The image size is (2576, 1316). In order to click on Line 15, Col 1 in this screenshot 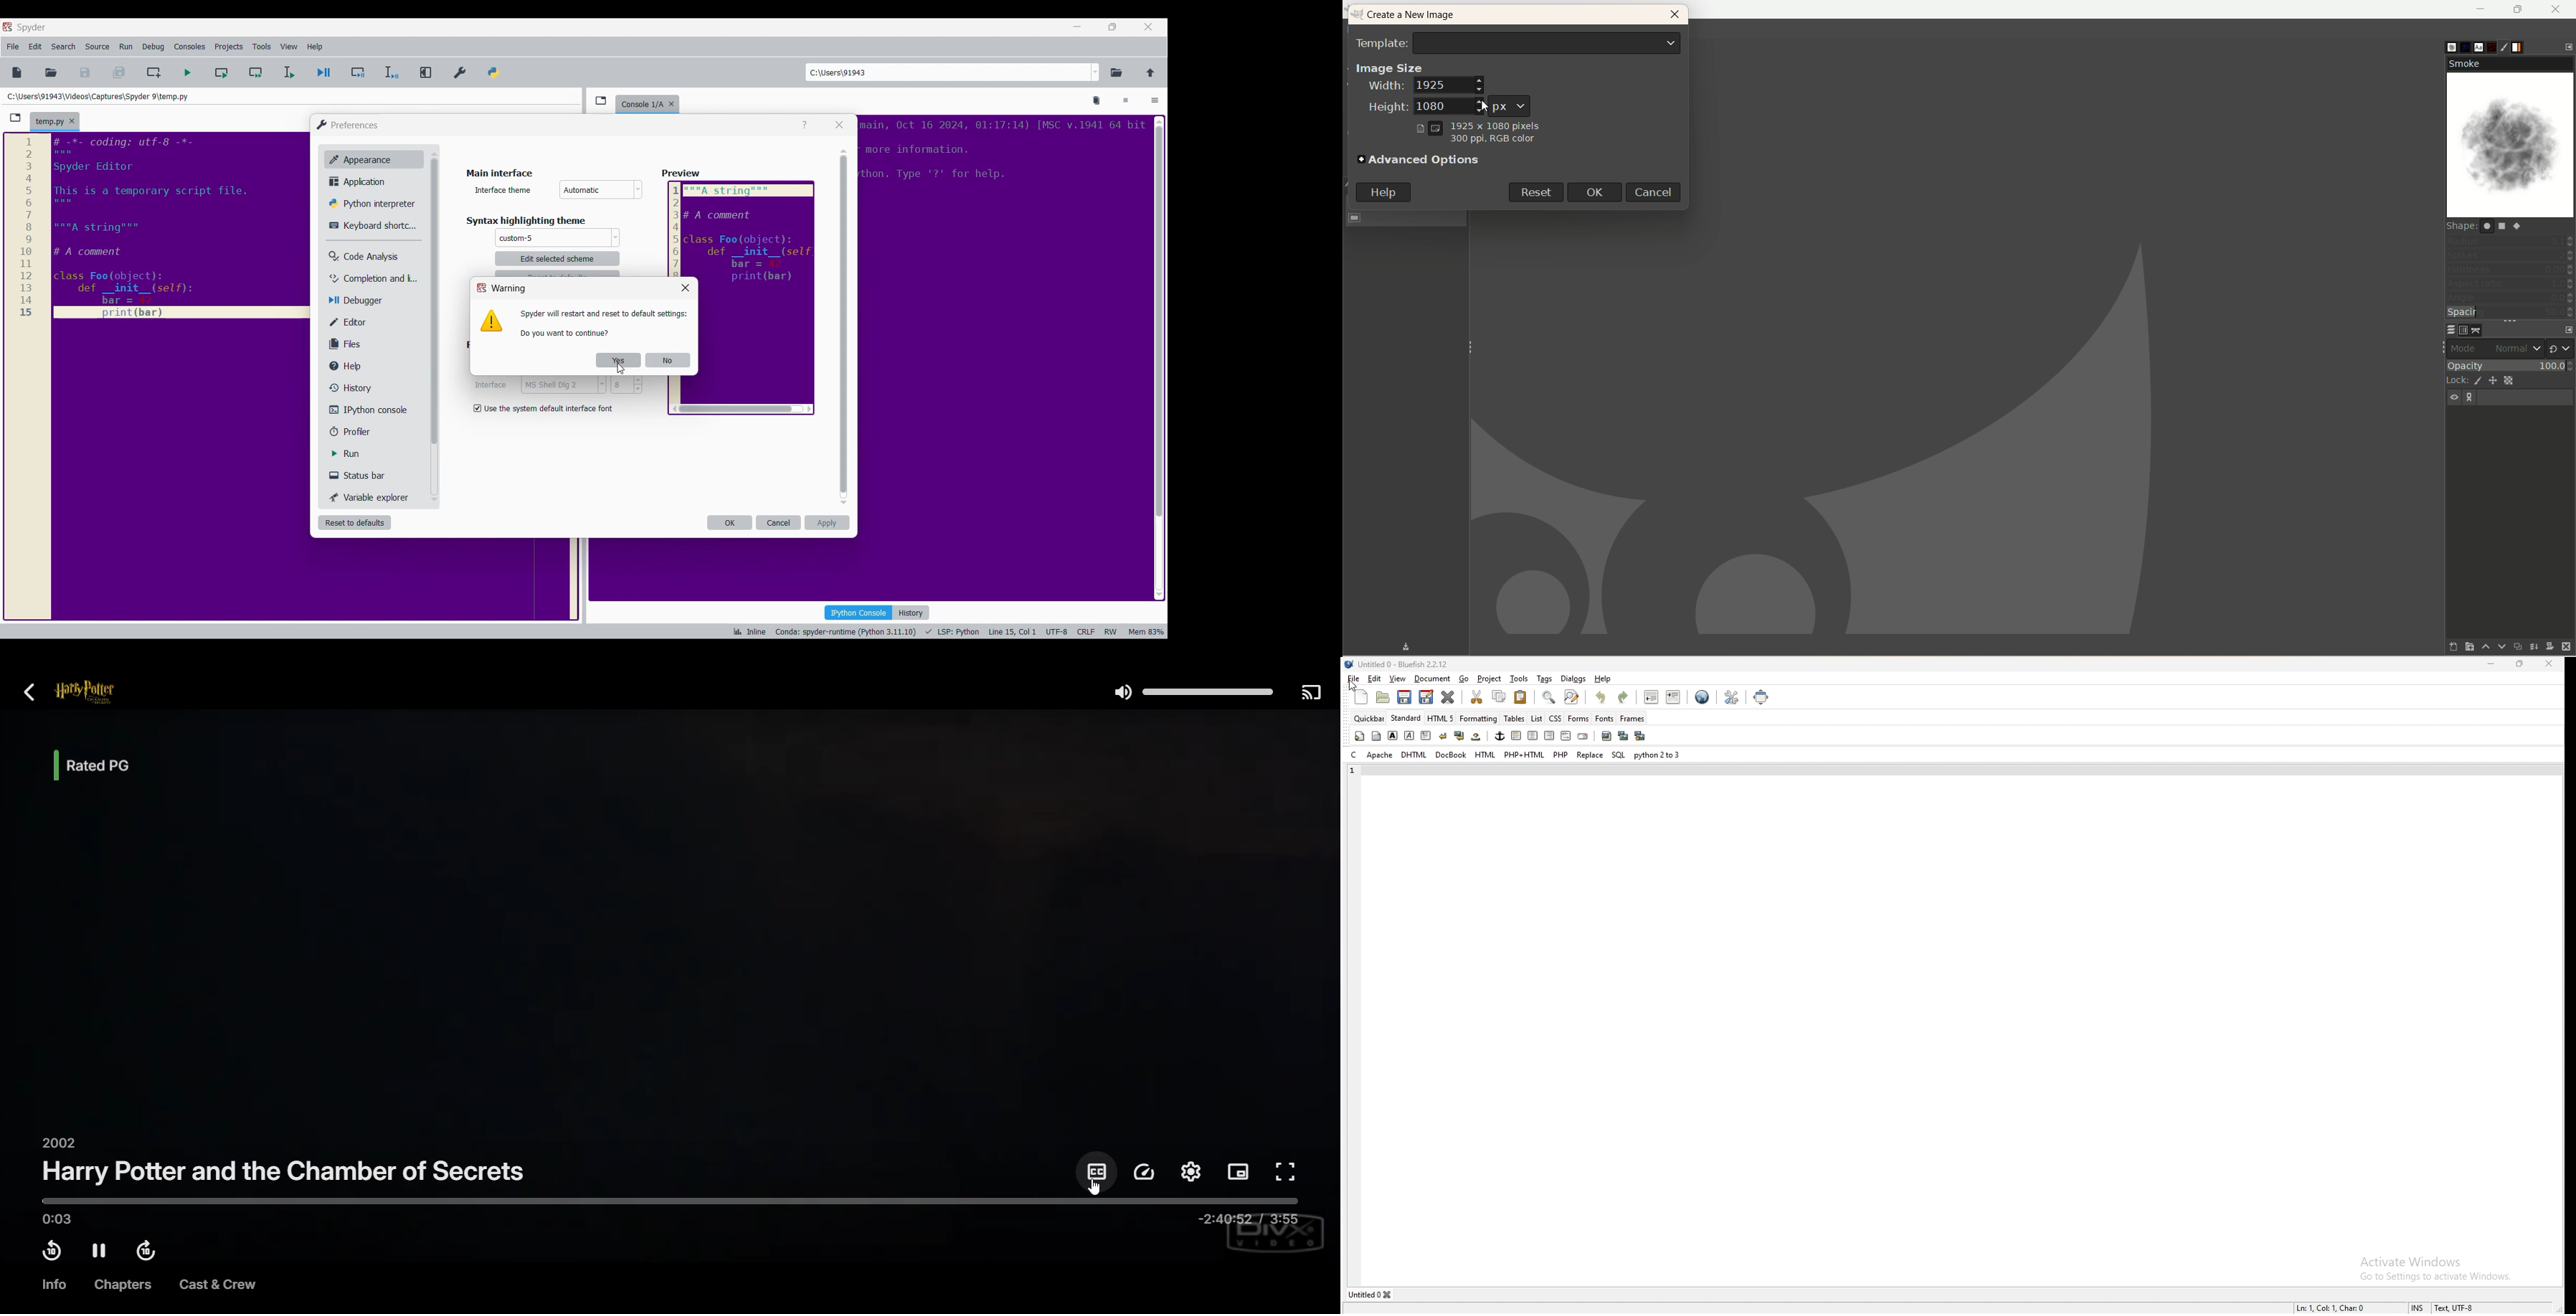, I will do `click(1013, 630)`.